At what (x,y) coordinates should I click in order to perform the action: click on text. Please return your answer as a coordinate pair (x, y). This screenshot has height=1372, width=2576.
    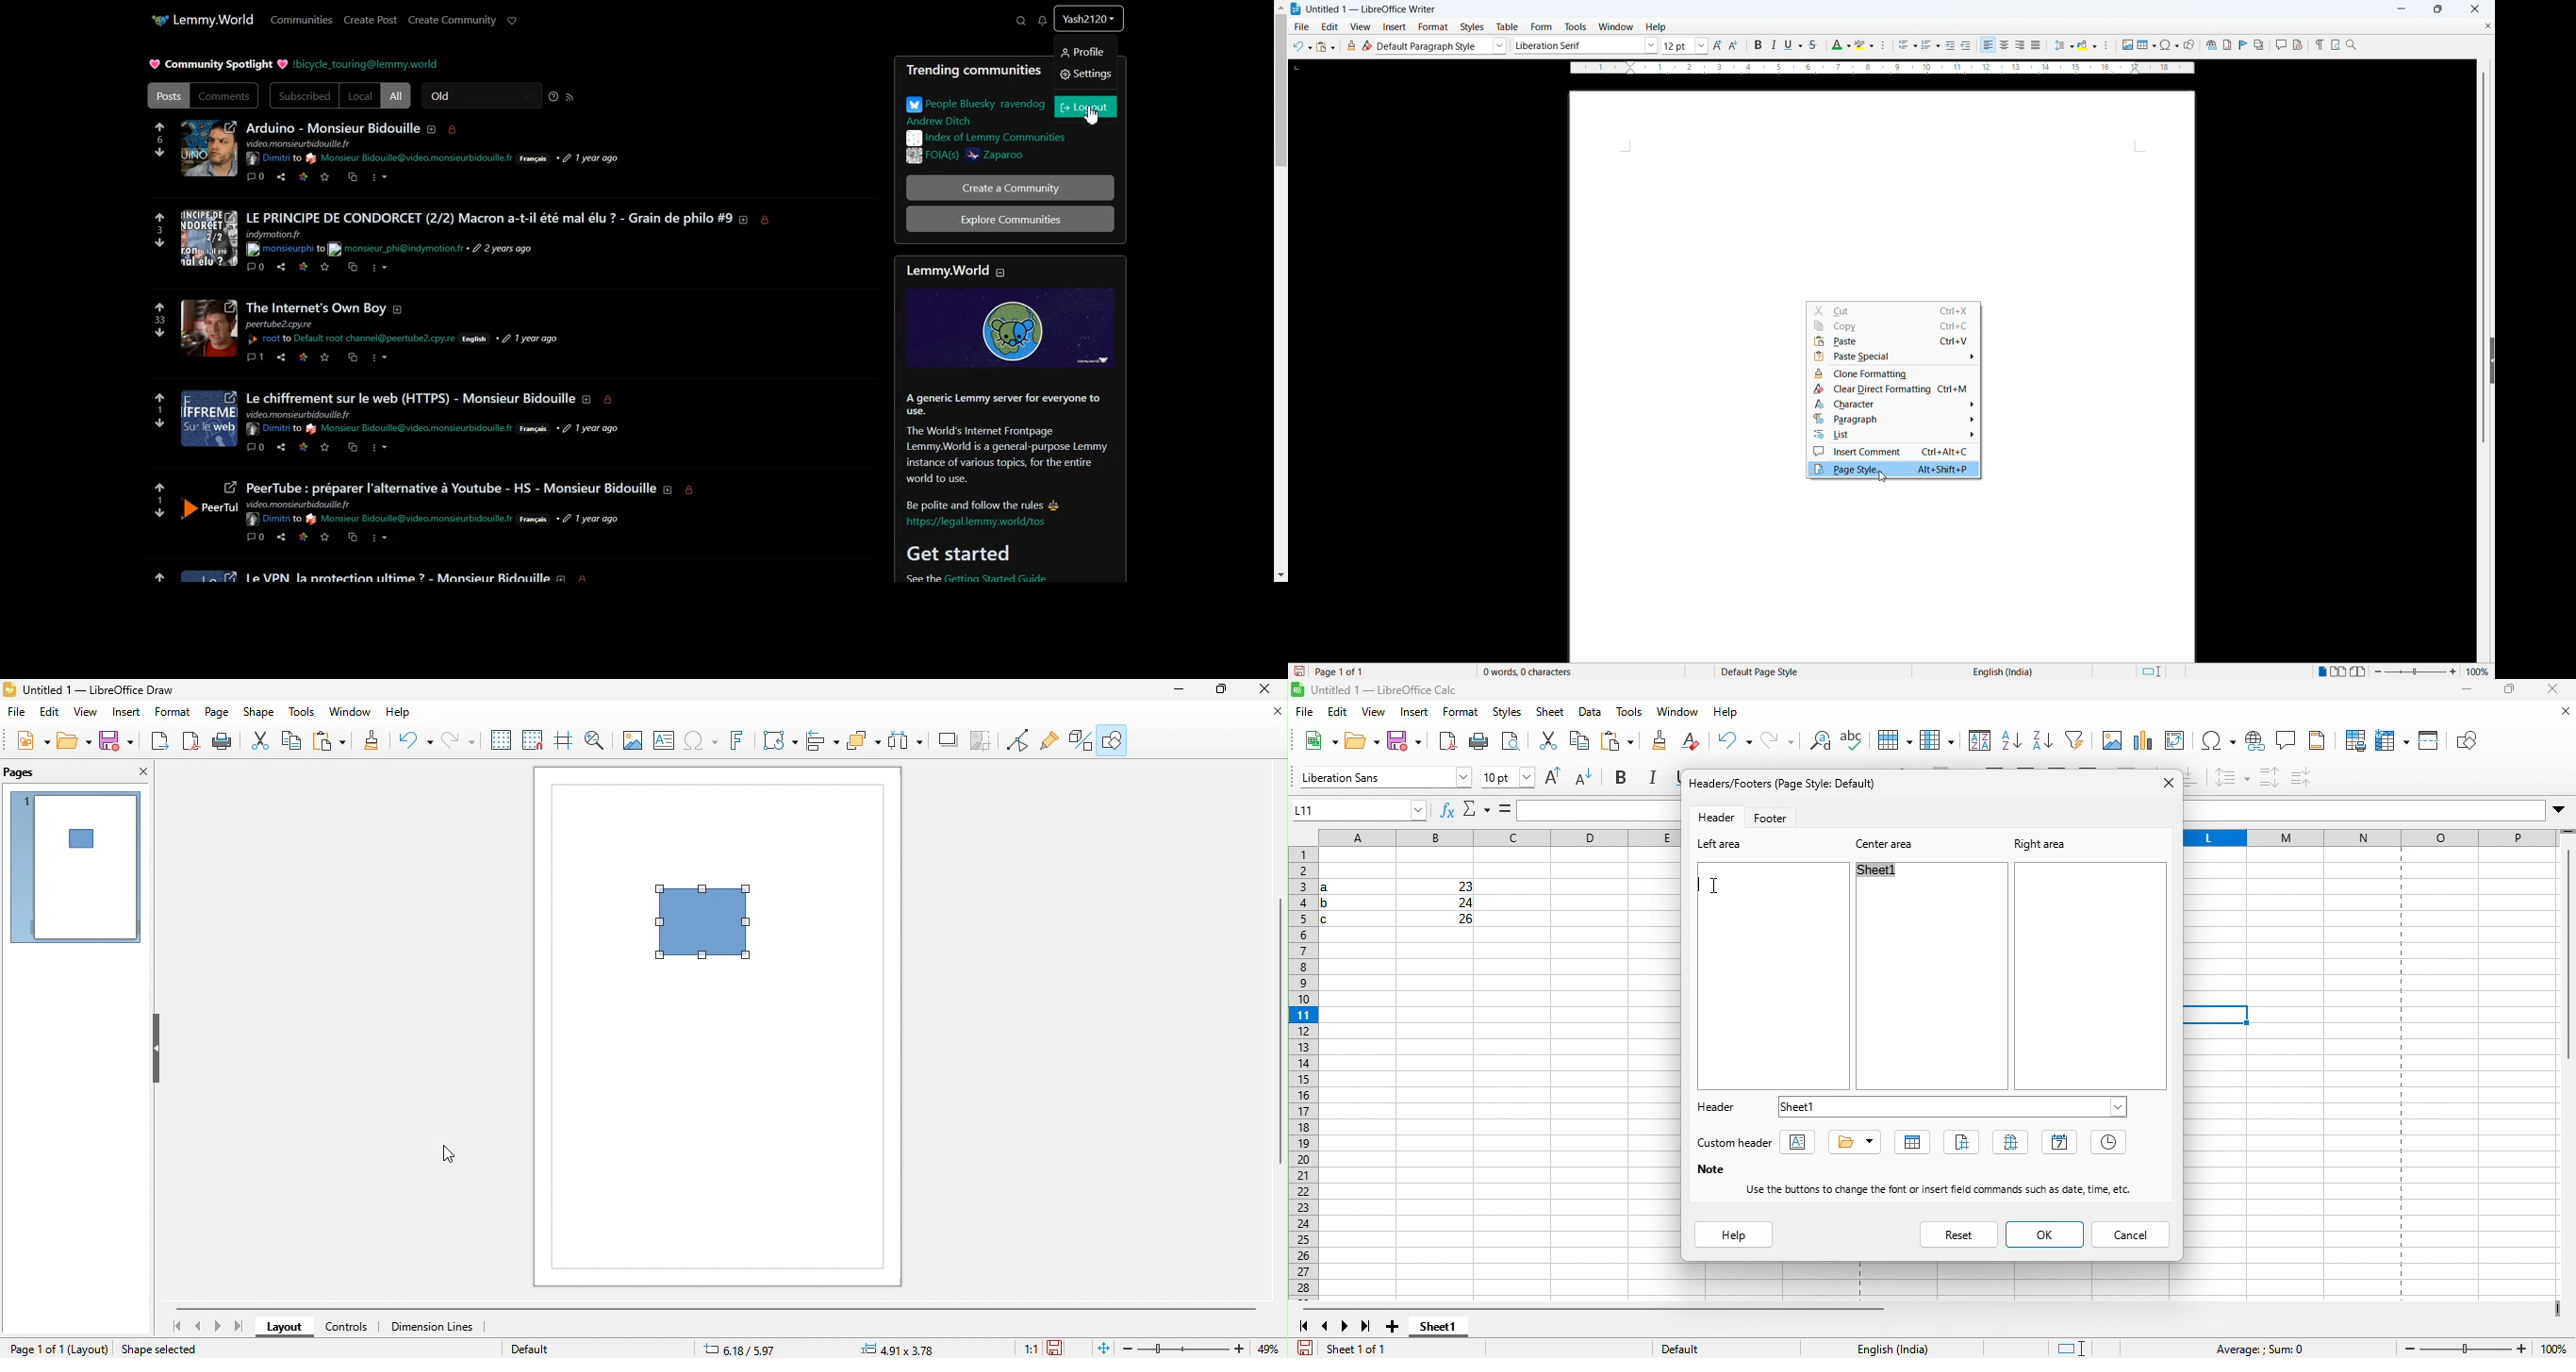
    Looking at the image, I should click on (410, 395).